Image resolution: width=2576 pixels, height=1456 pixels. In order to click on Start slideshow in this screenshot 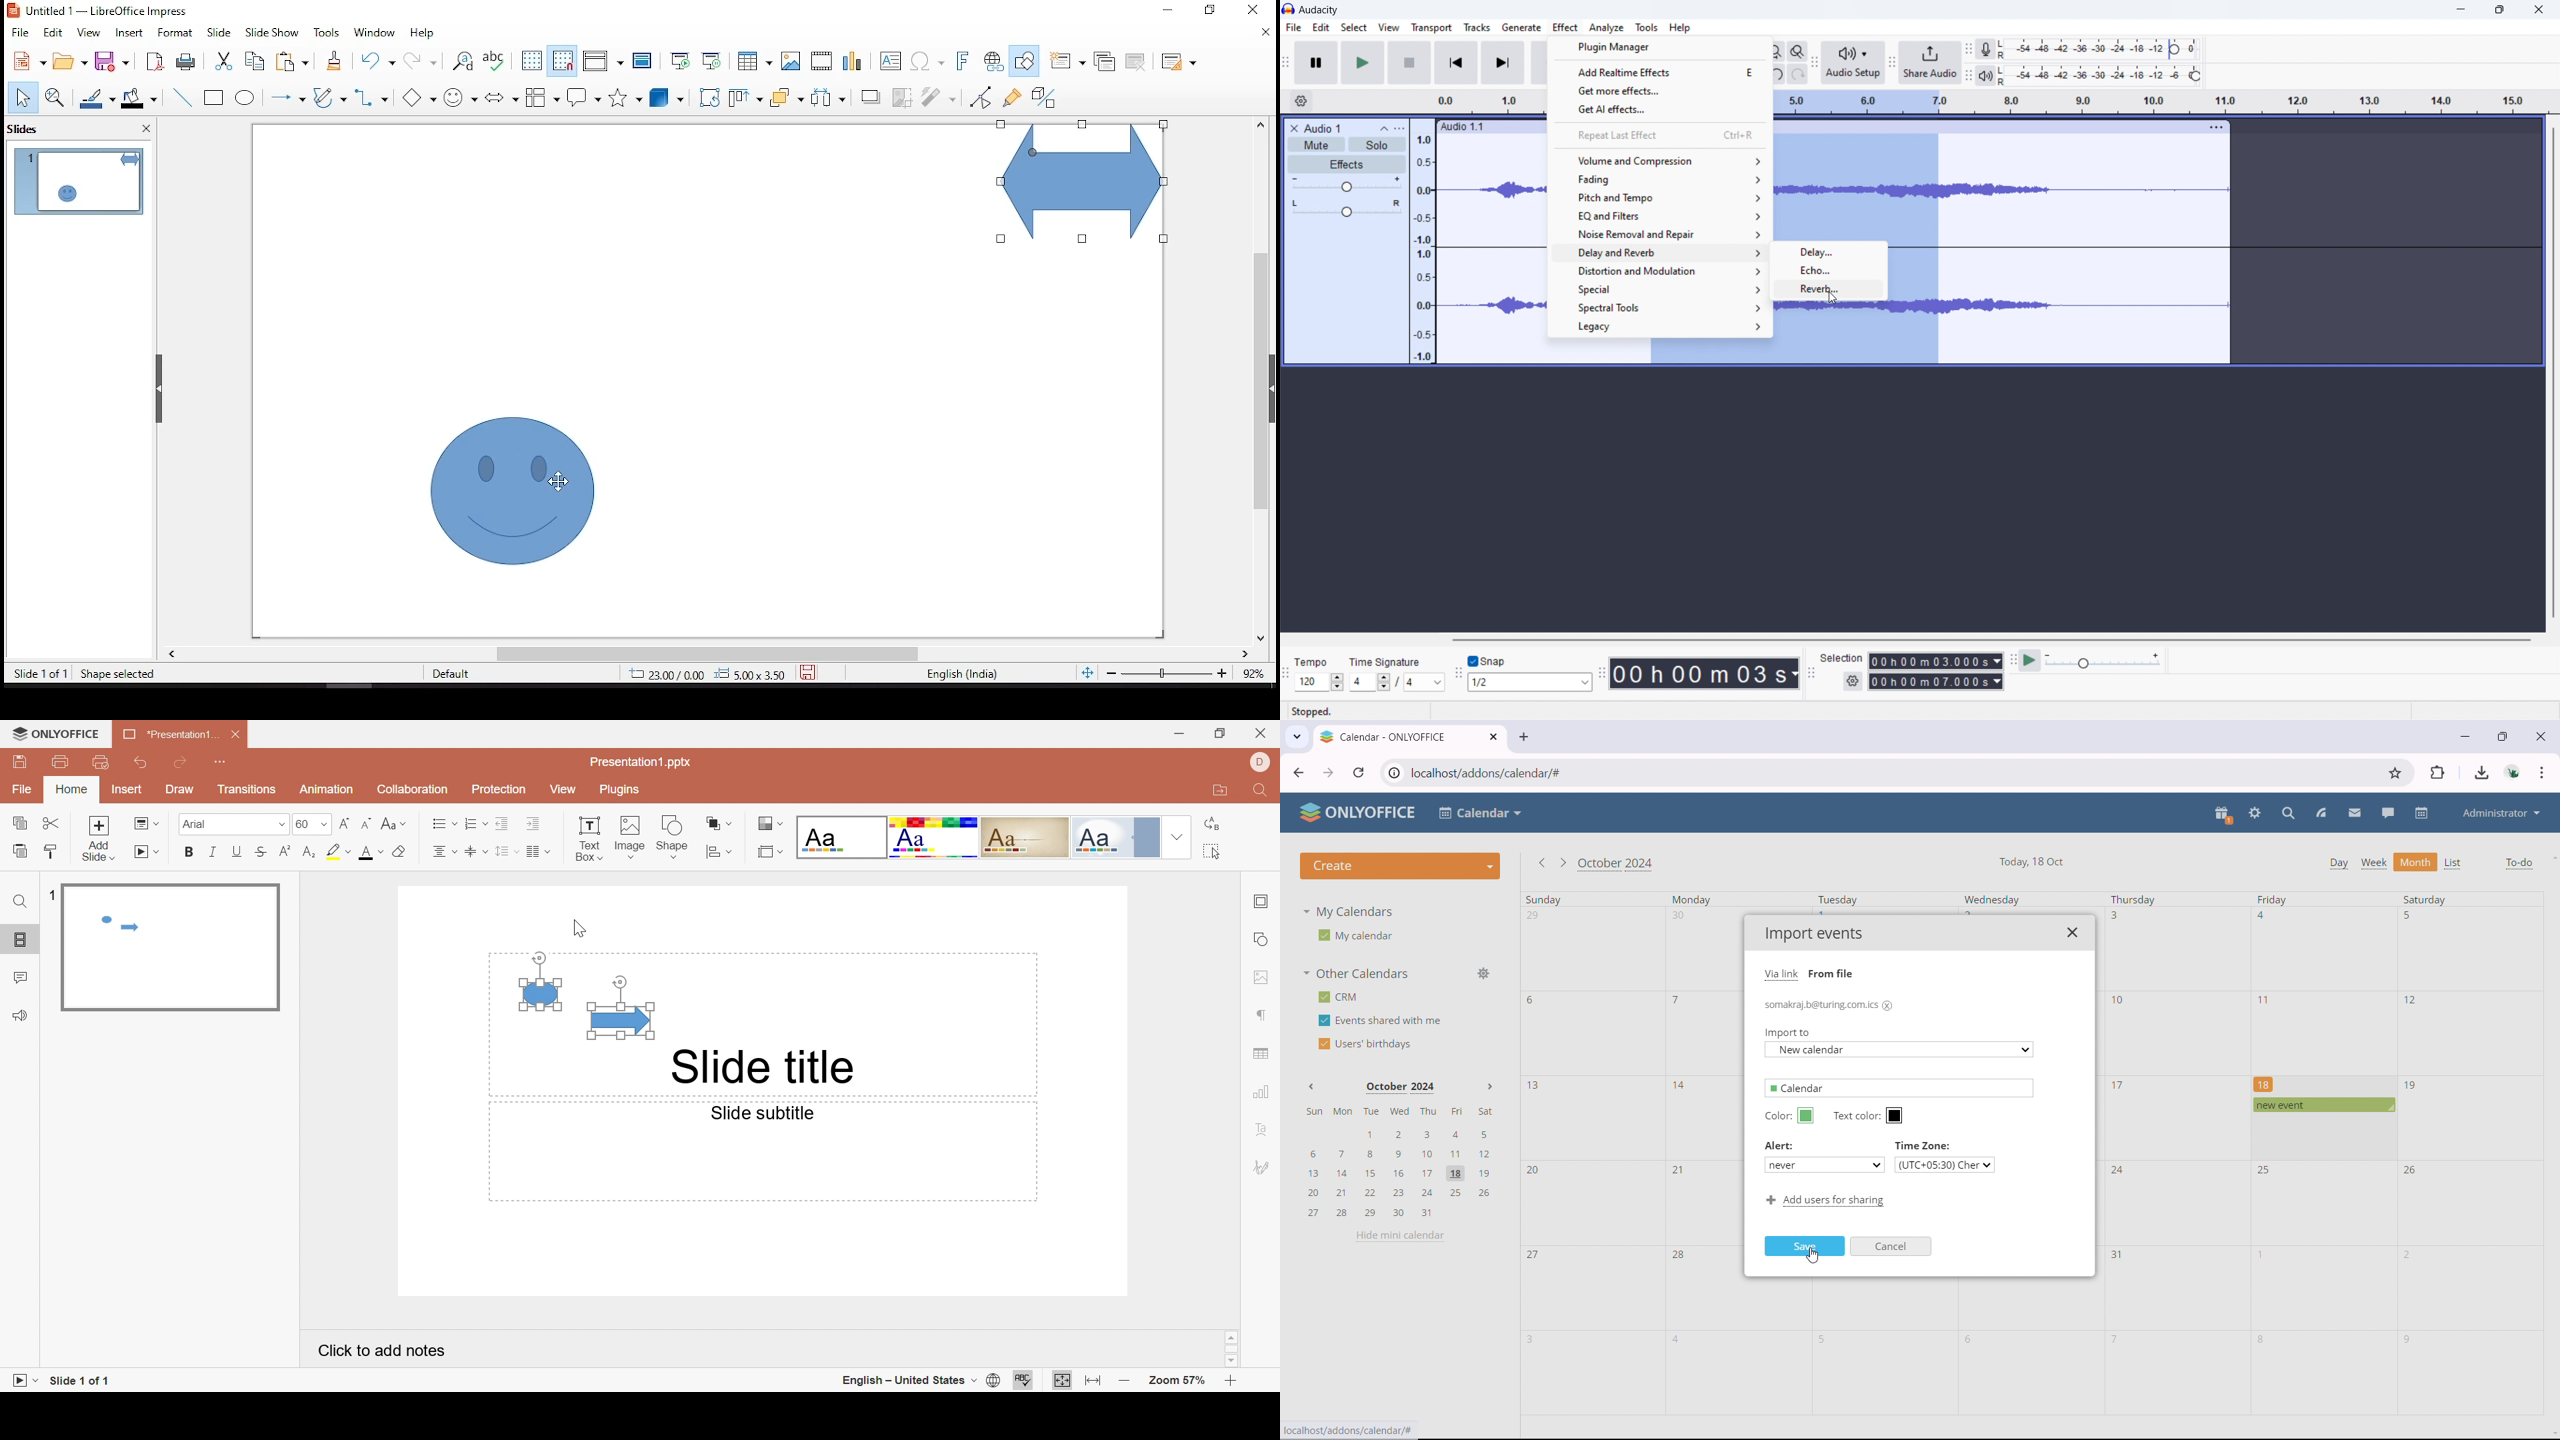, I will do `click(145, 852)`.